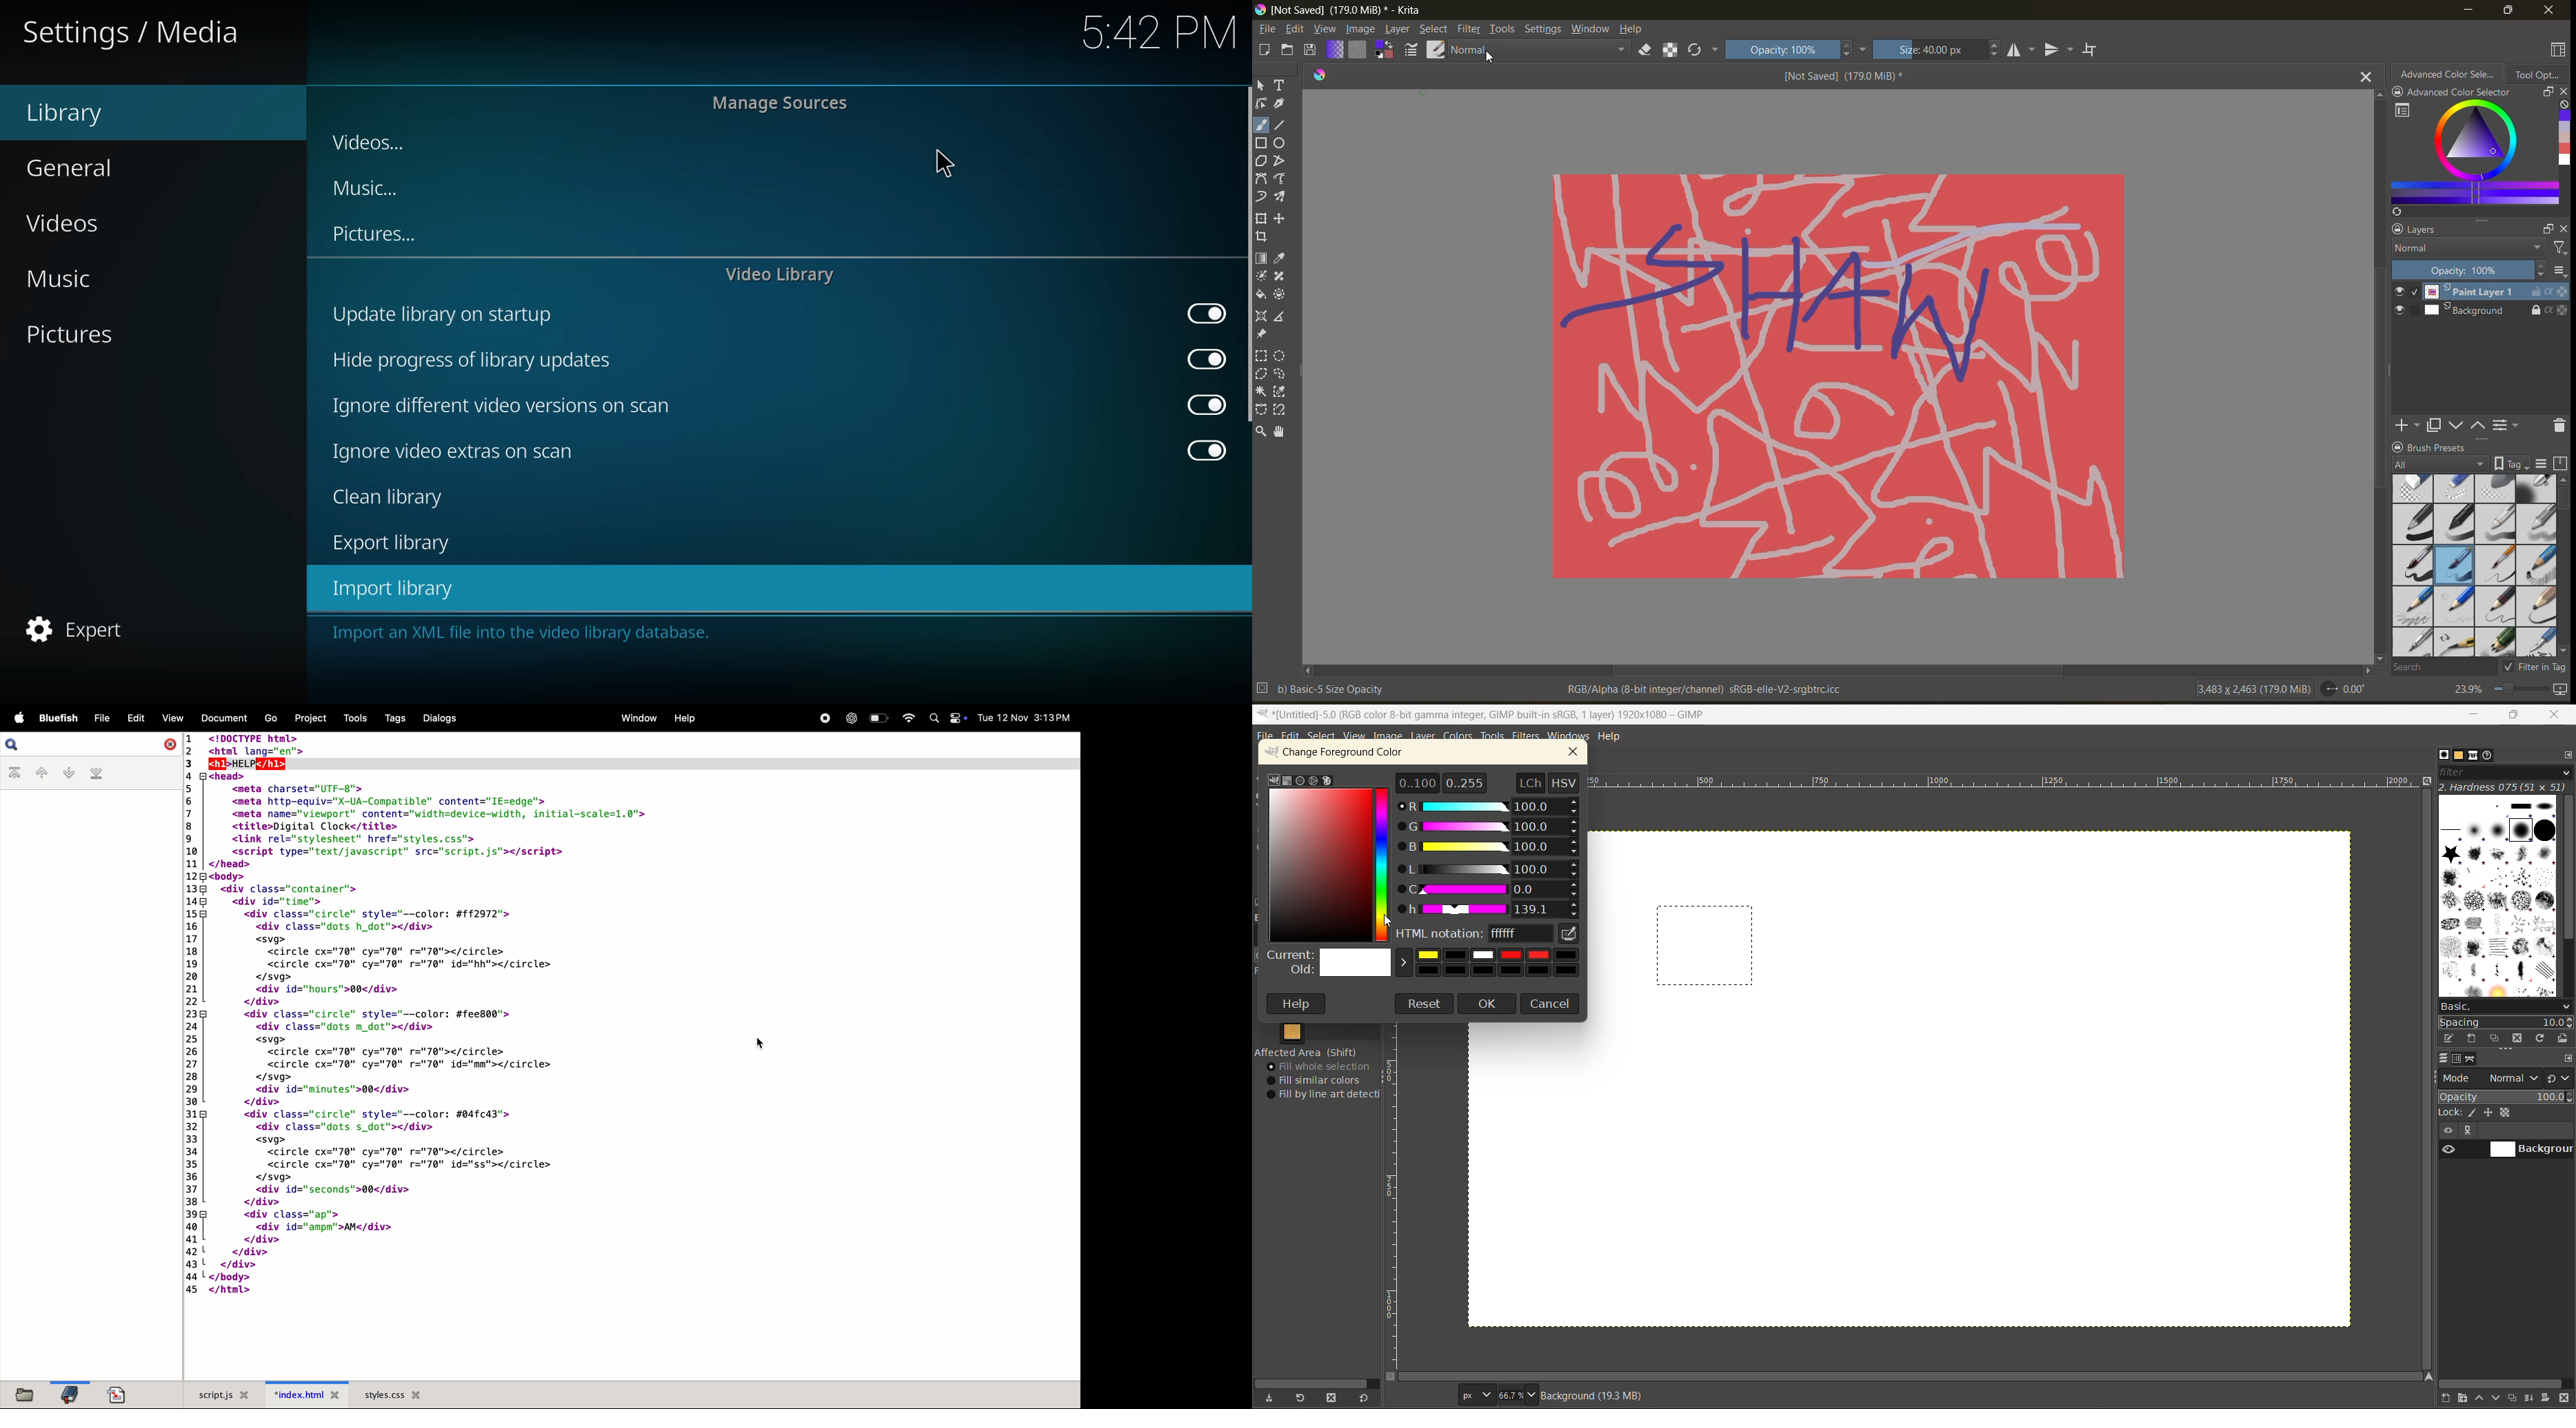 The height and width of the screenshot is (1428, 2576). What do you see at coordinates (303, 1395) in the screenshot?
I see `*index.html` at bounding box center [303, 1395].